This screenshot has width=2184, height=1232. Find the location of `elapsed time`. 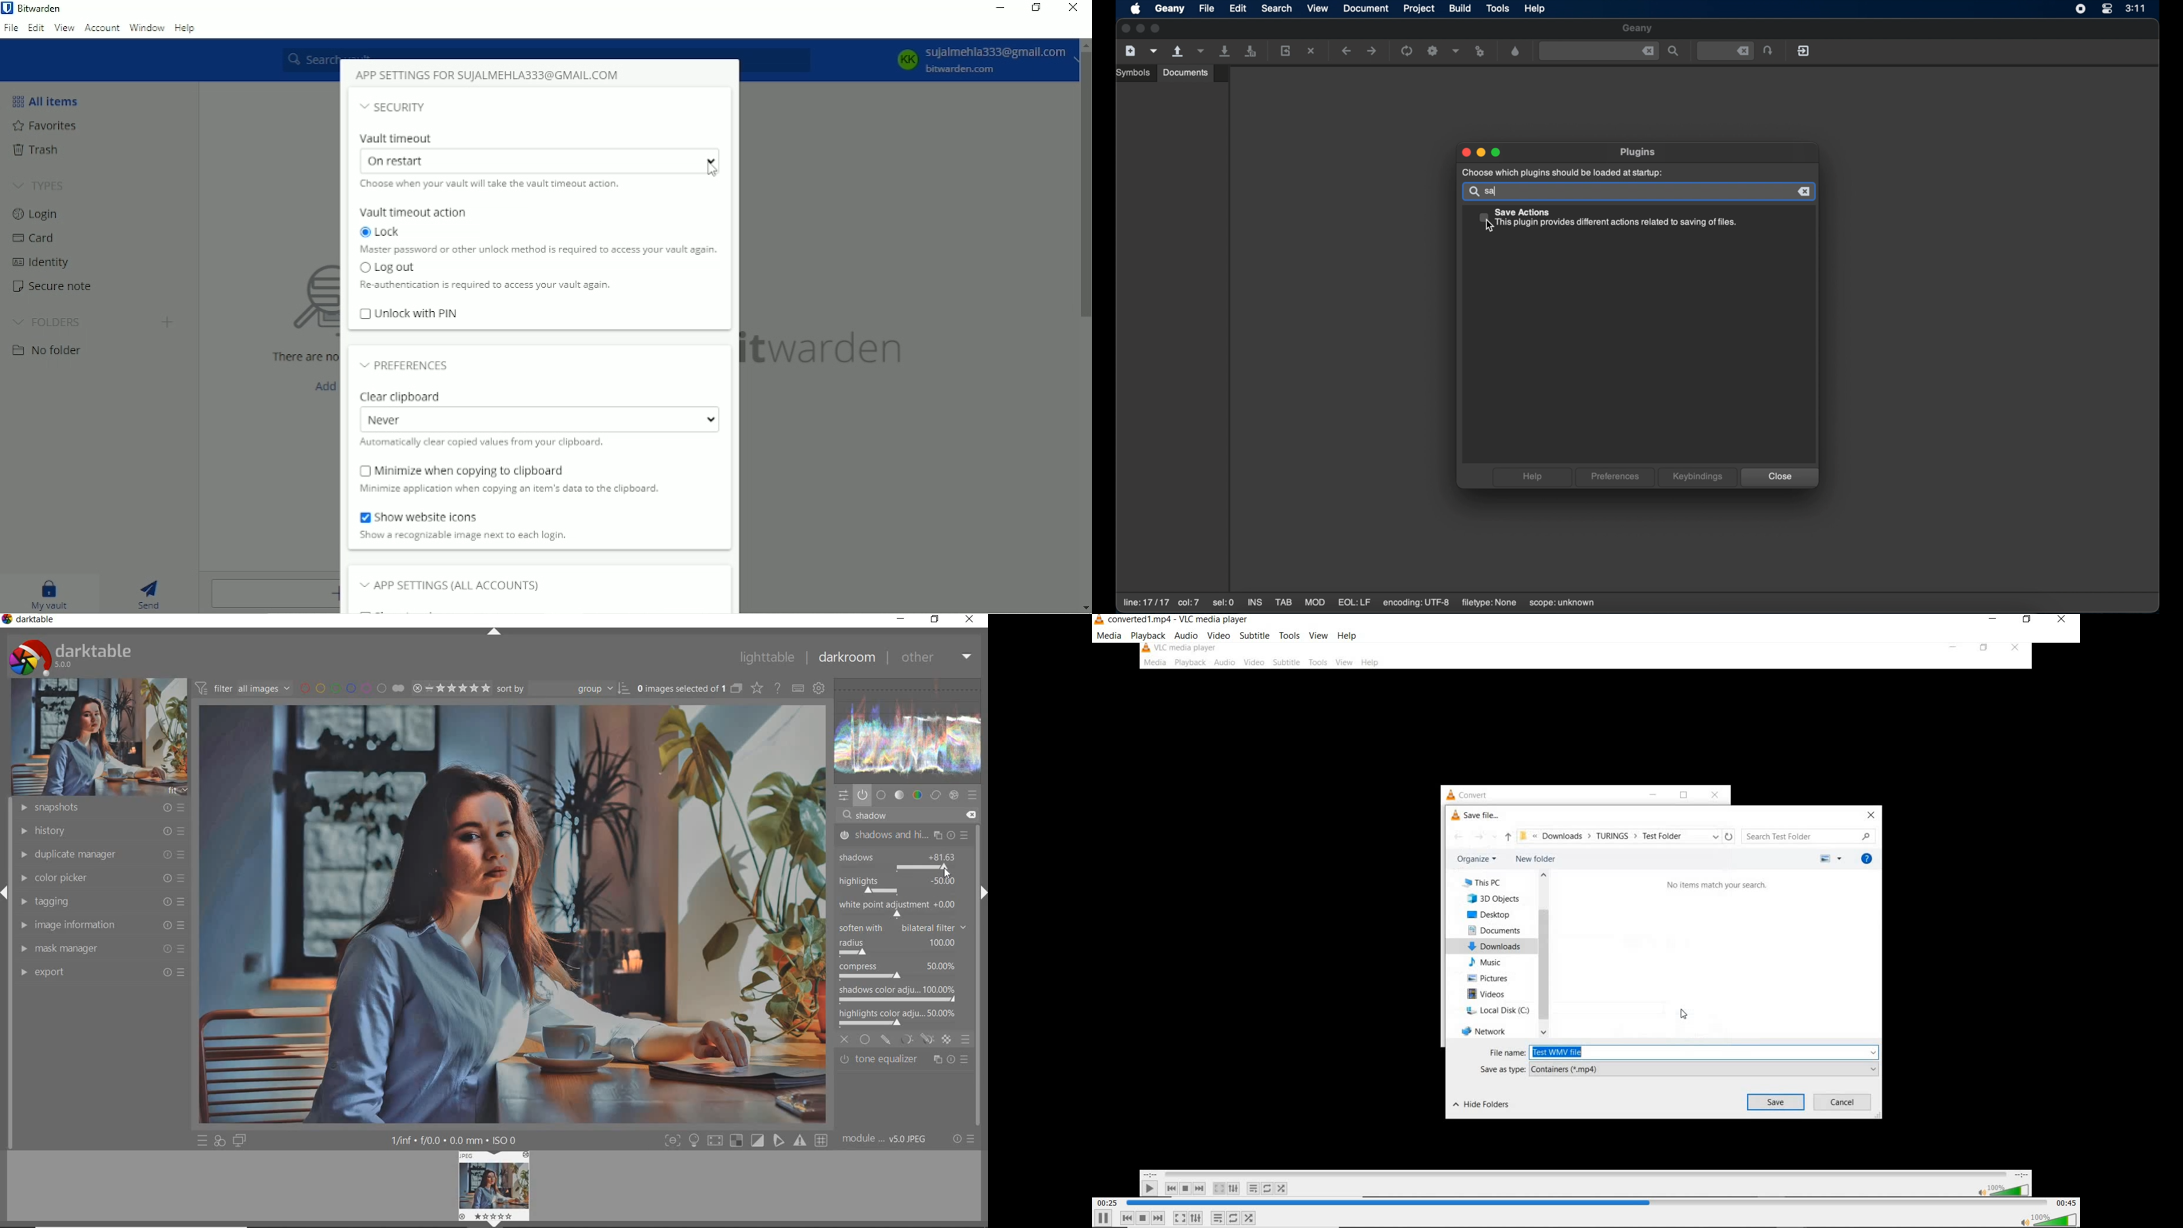

elapsed time is located at coordinates (1108, 1203).